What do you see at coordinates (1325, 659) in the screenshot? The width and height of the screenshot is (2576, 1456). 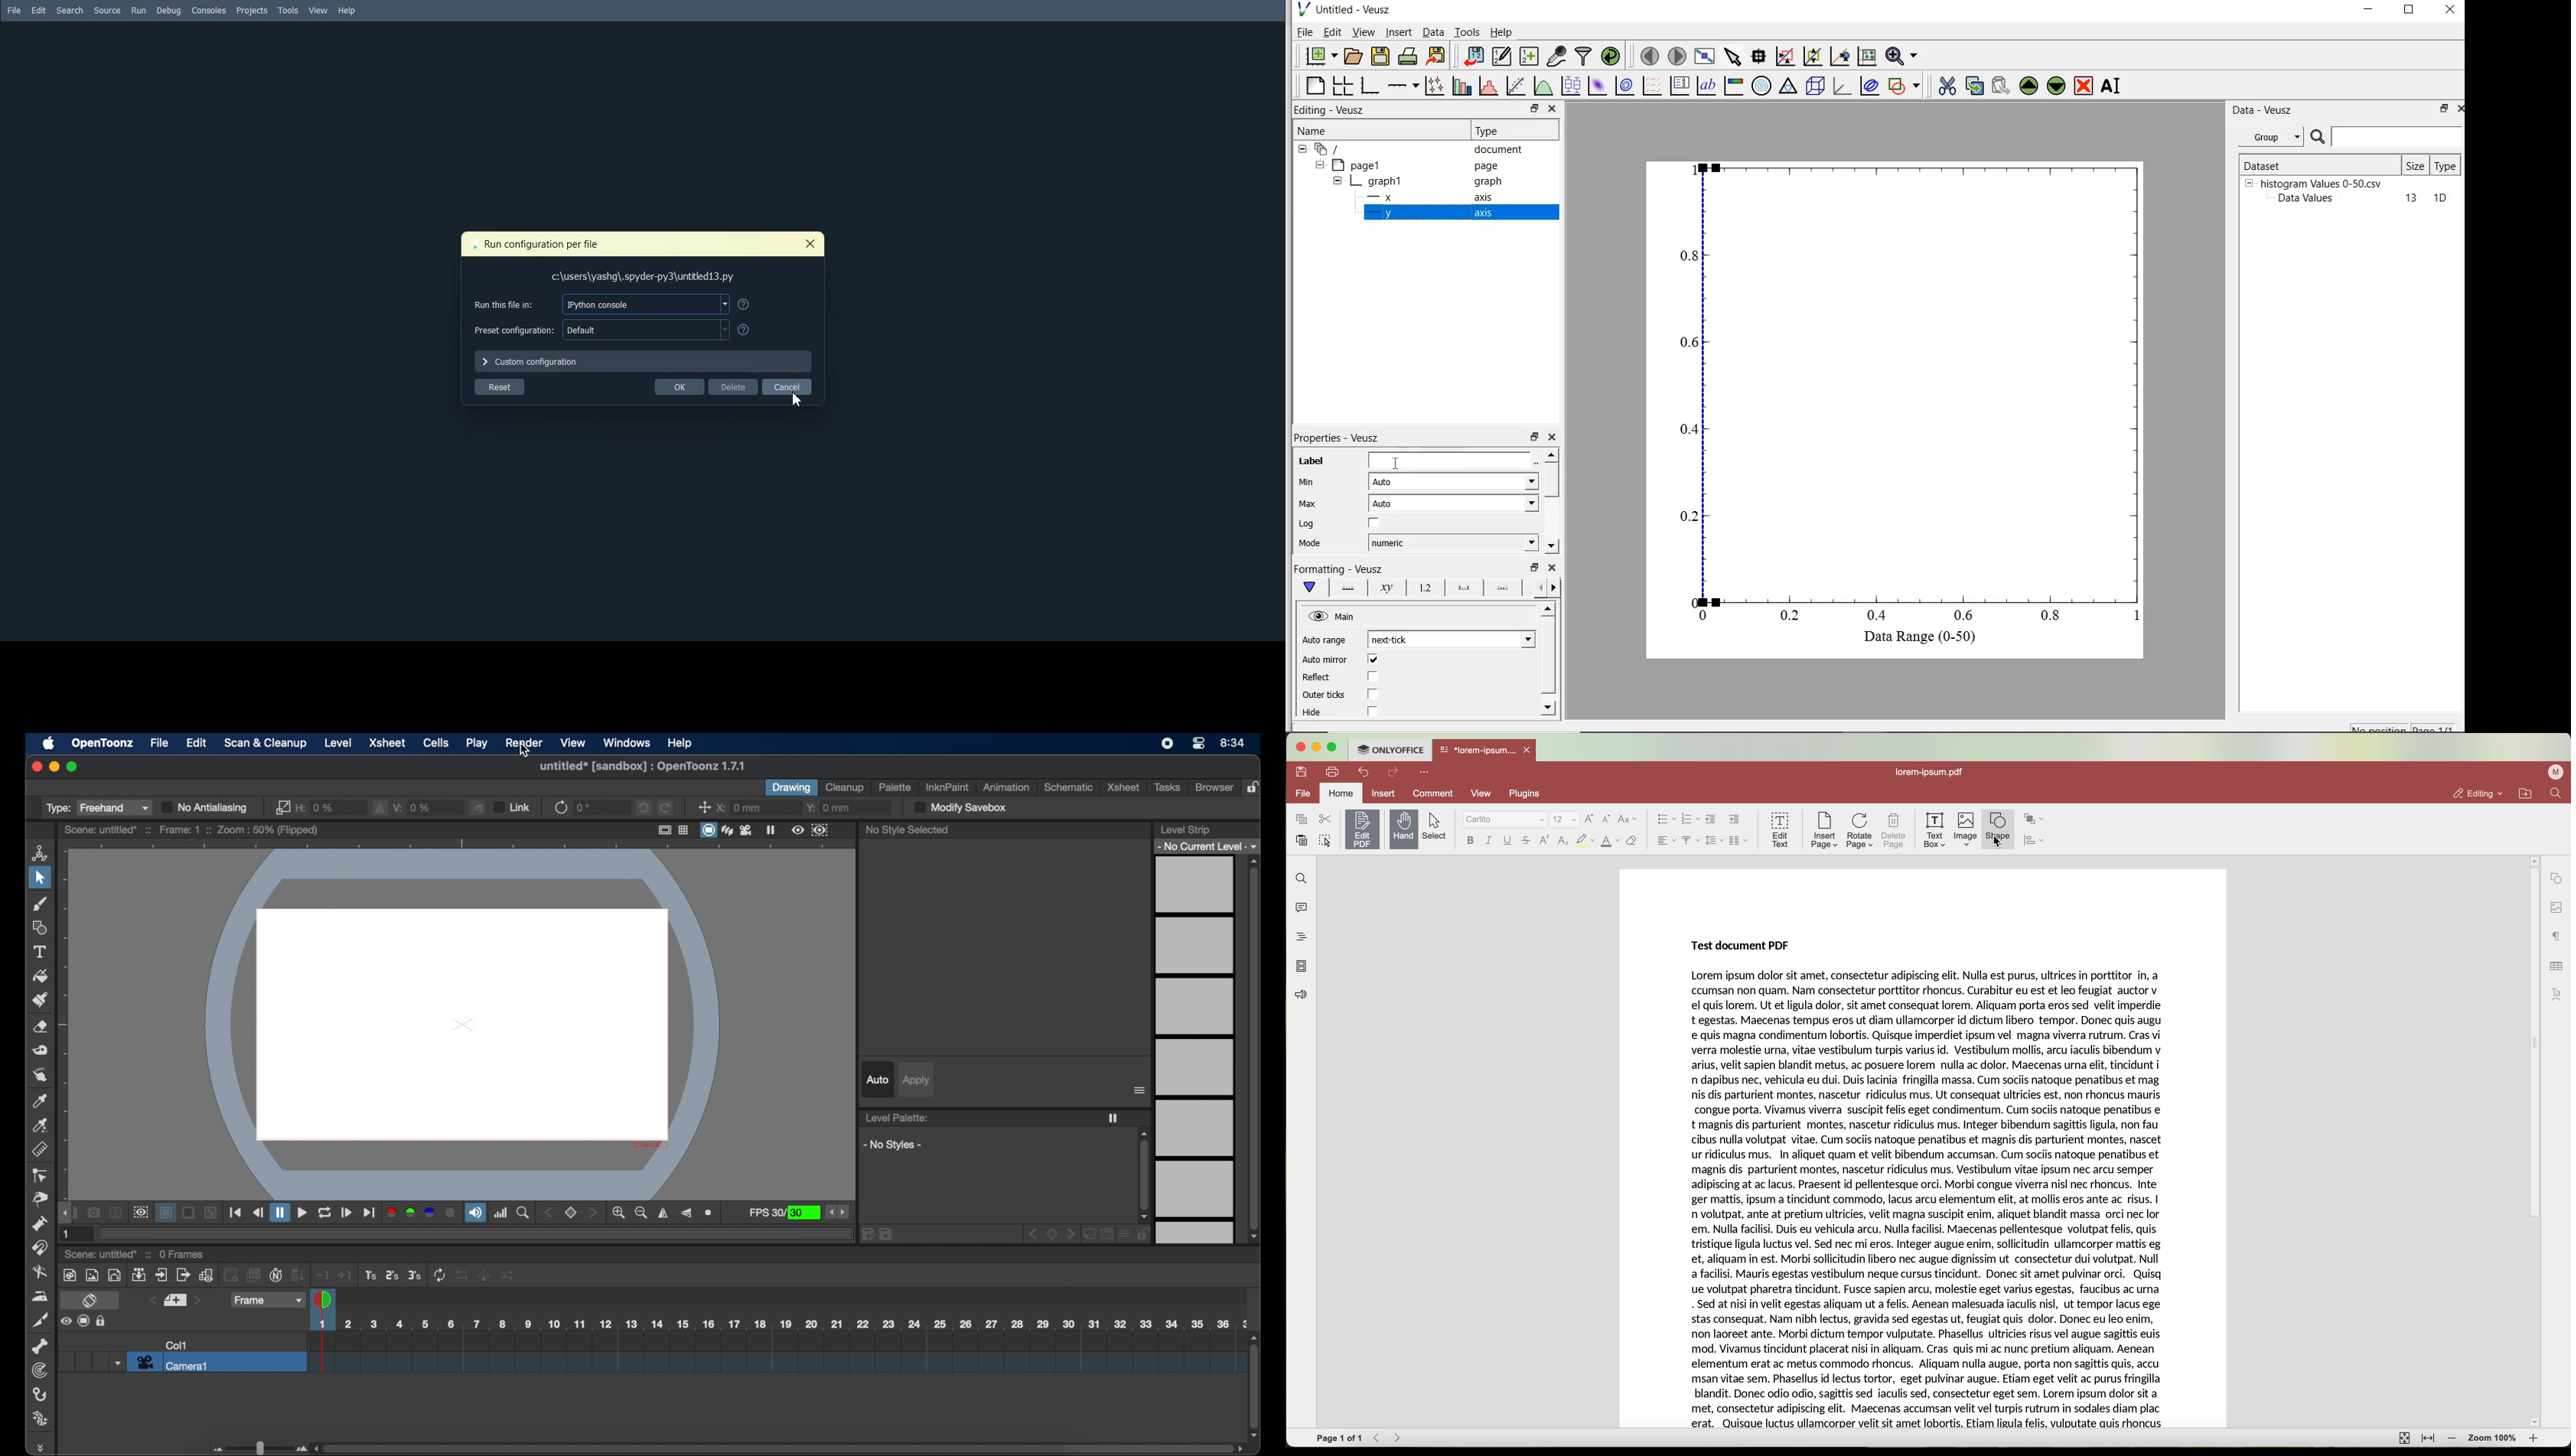 I see `‘Auto mirror` at bounding box center [1325, 659].